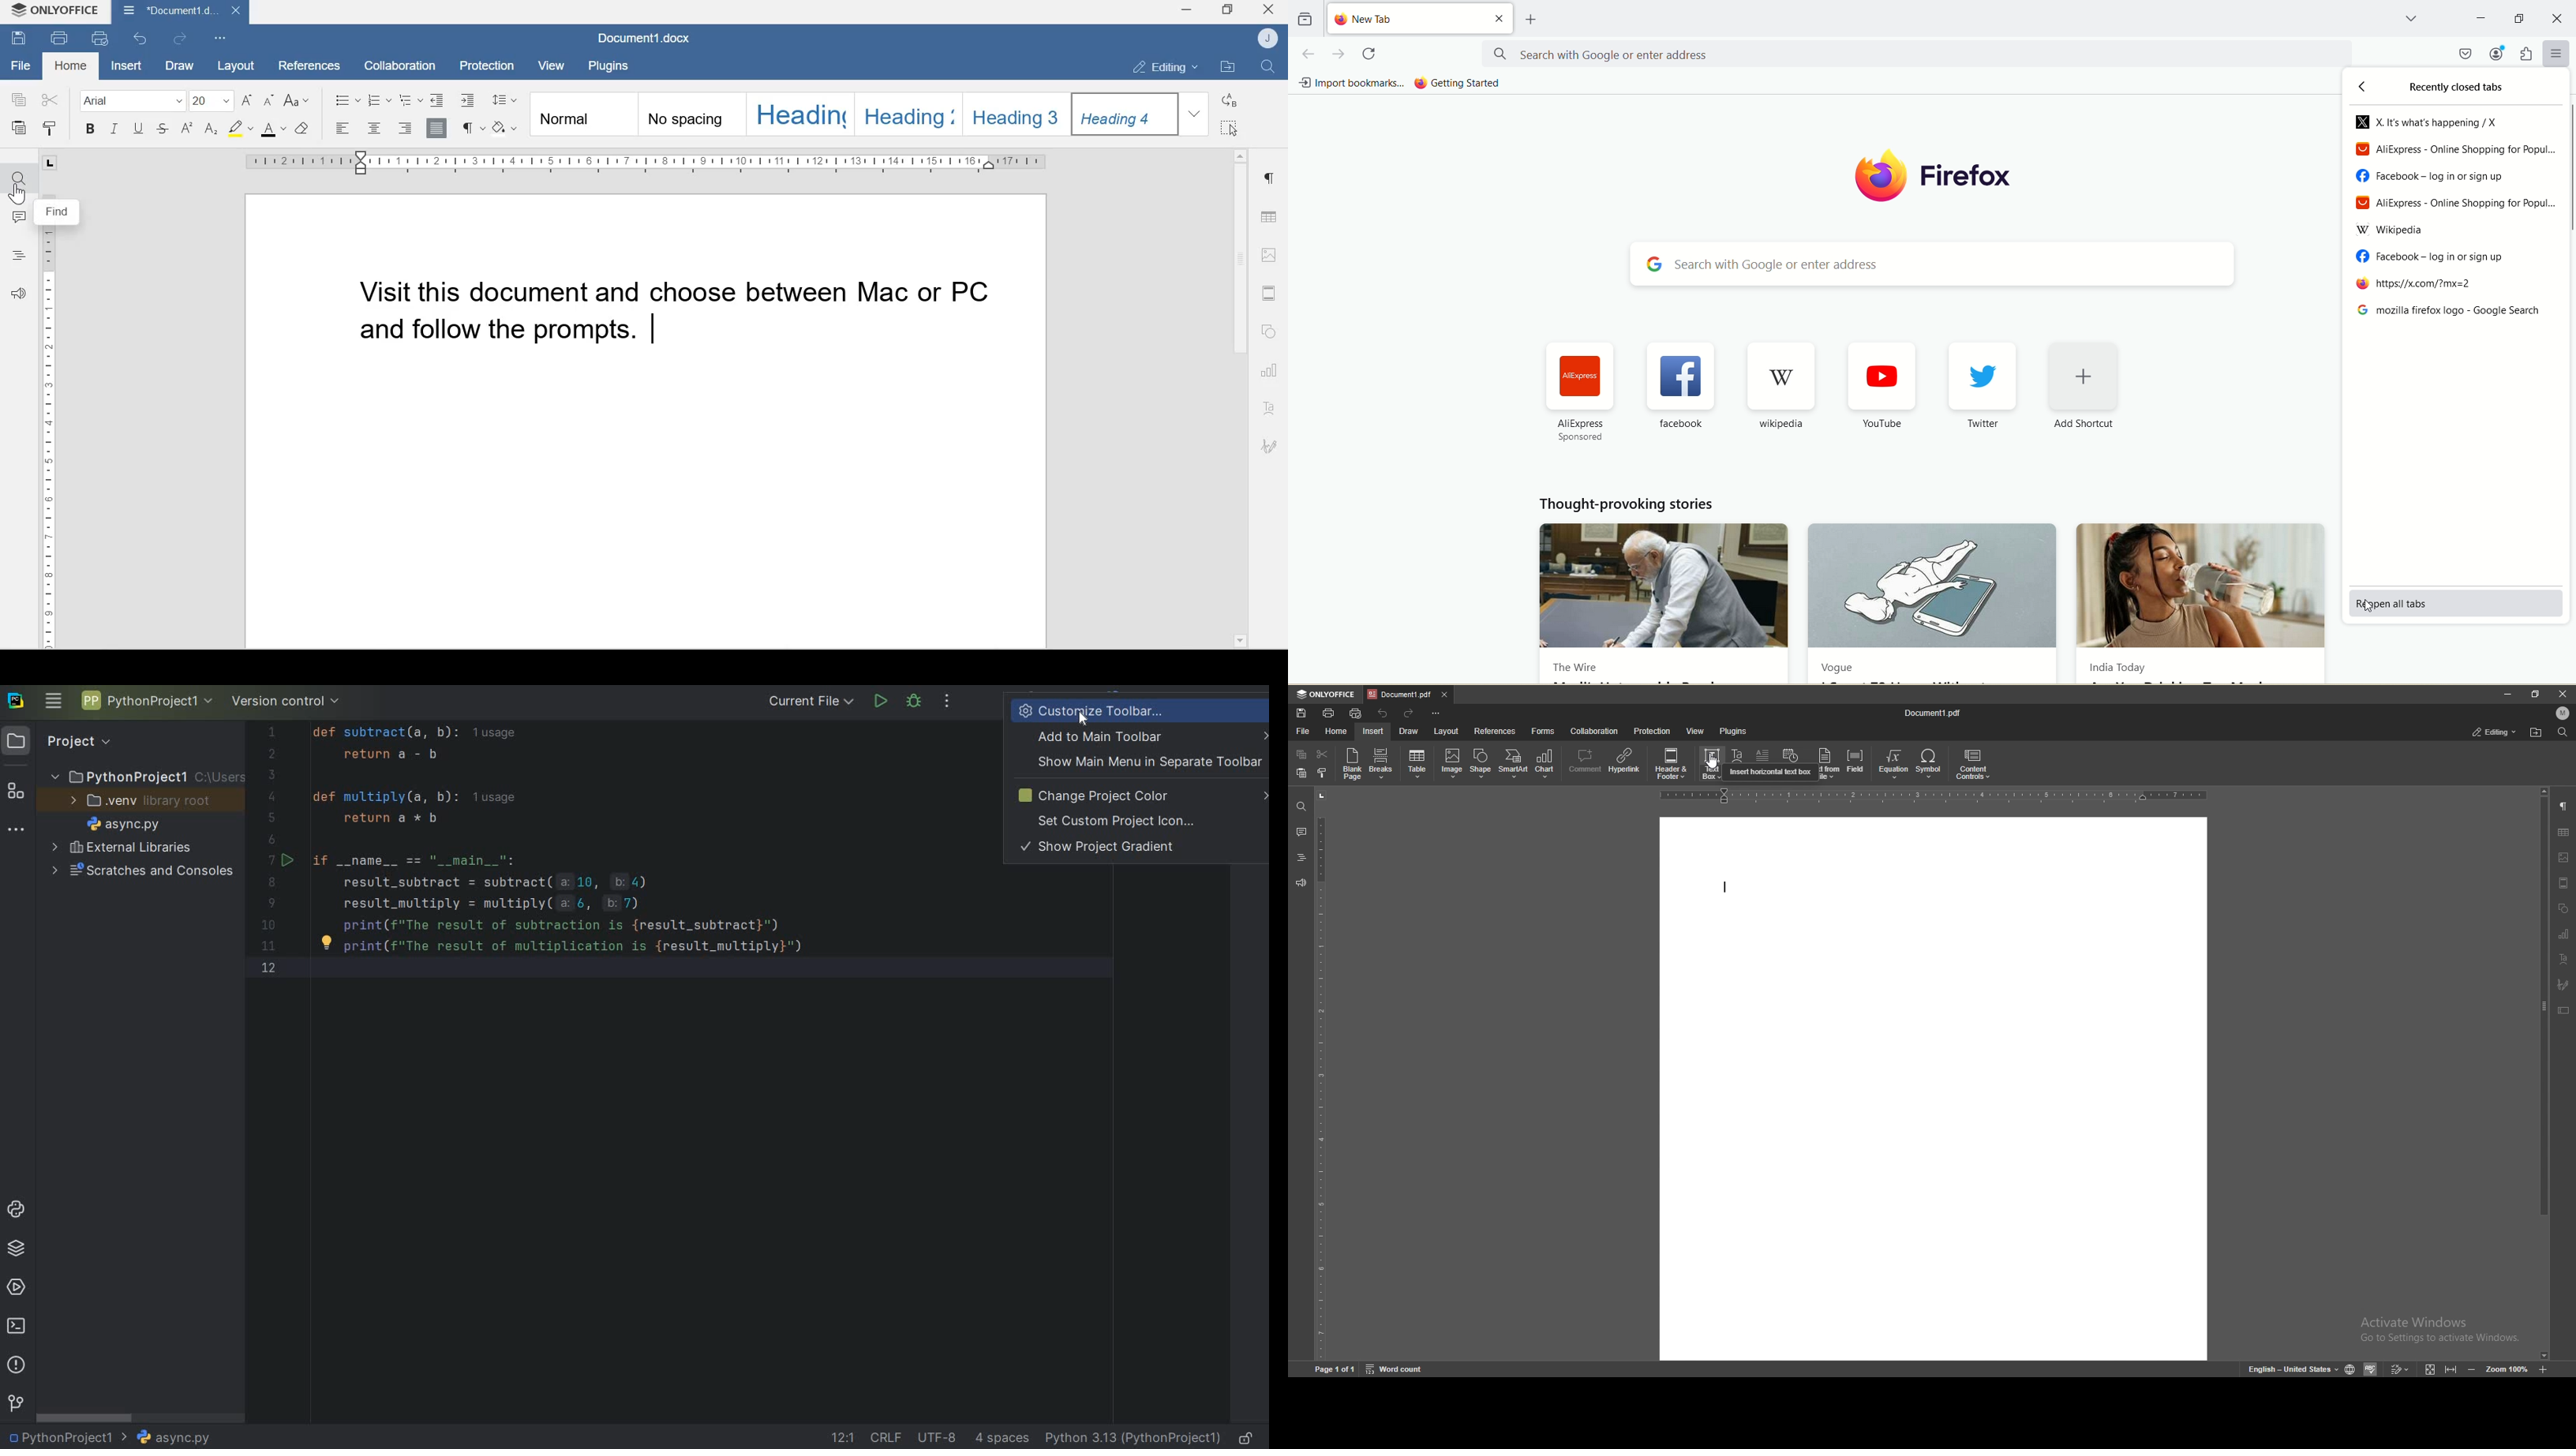  What do you see at coordinates (1696, 731) in the screenshot?
I see `view` at bounding box center [1696, 731].